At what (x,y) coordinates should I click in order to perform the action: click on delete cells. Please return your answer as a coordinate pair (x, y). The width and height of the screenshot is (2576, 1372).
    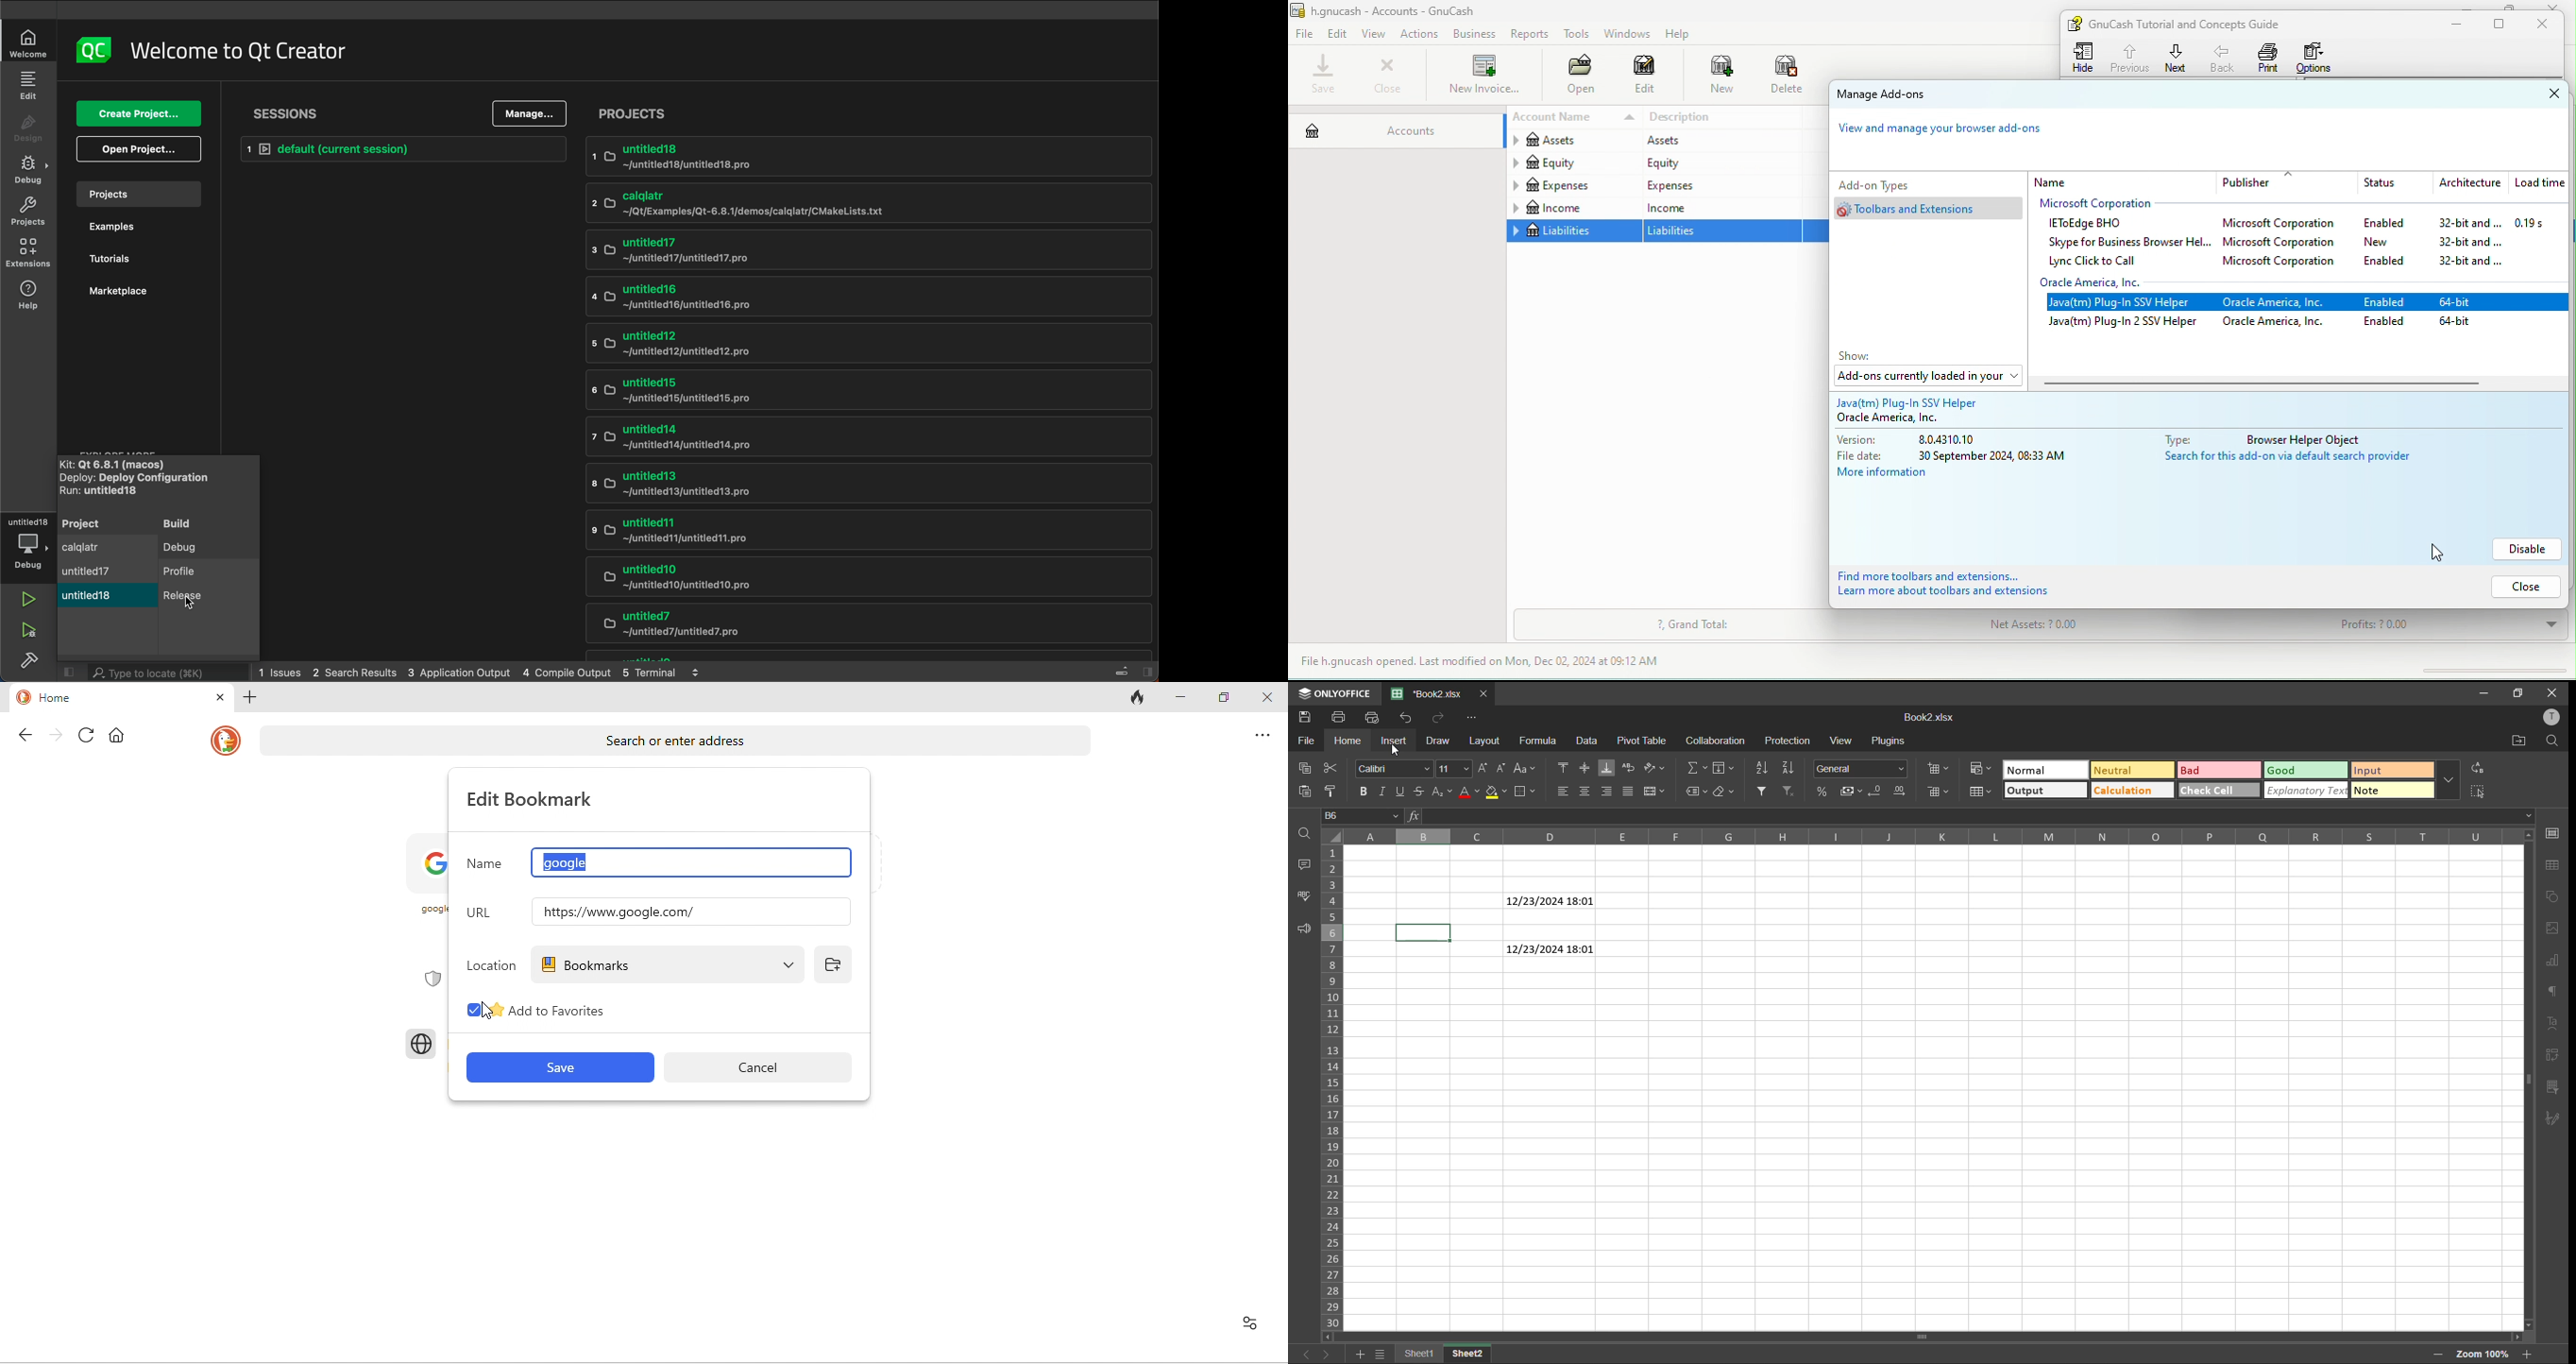
    Looking at the image, I should click on (1940, 791).